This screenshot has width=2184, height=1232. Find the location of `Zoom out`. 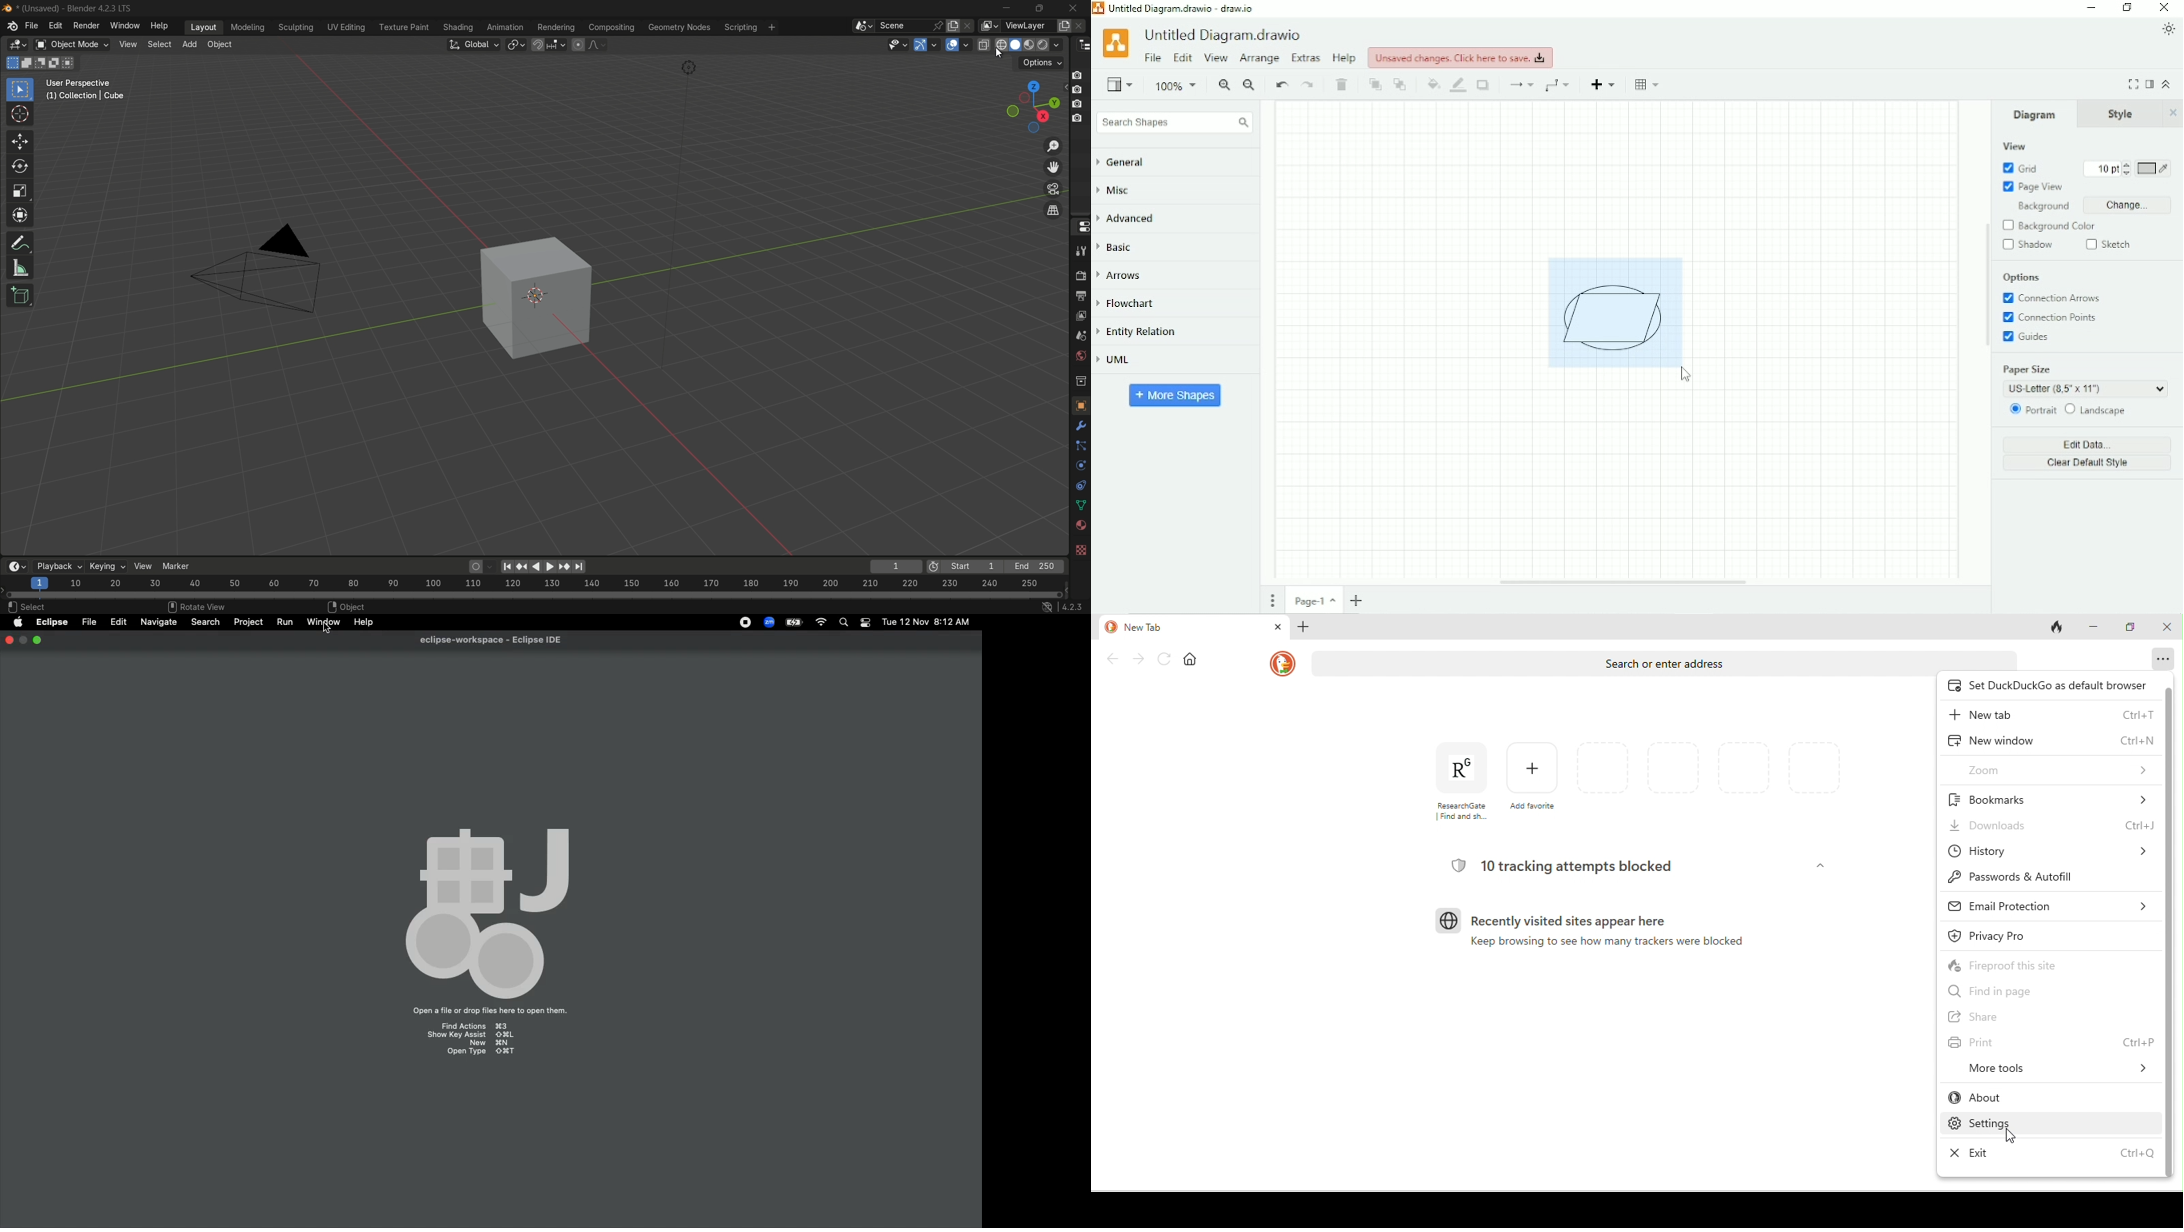

Zoom out is located at coordinates (1250, 86).